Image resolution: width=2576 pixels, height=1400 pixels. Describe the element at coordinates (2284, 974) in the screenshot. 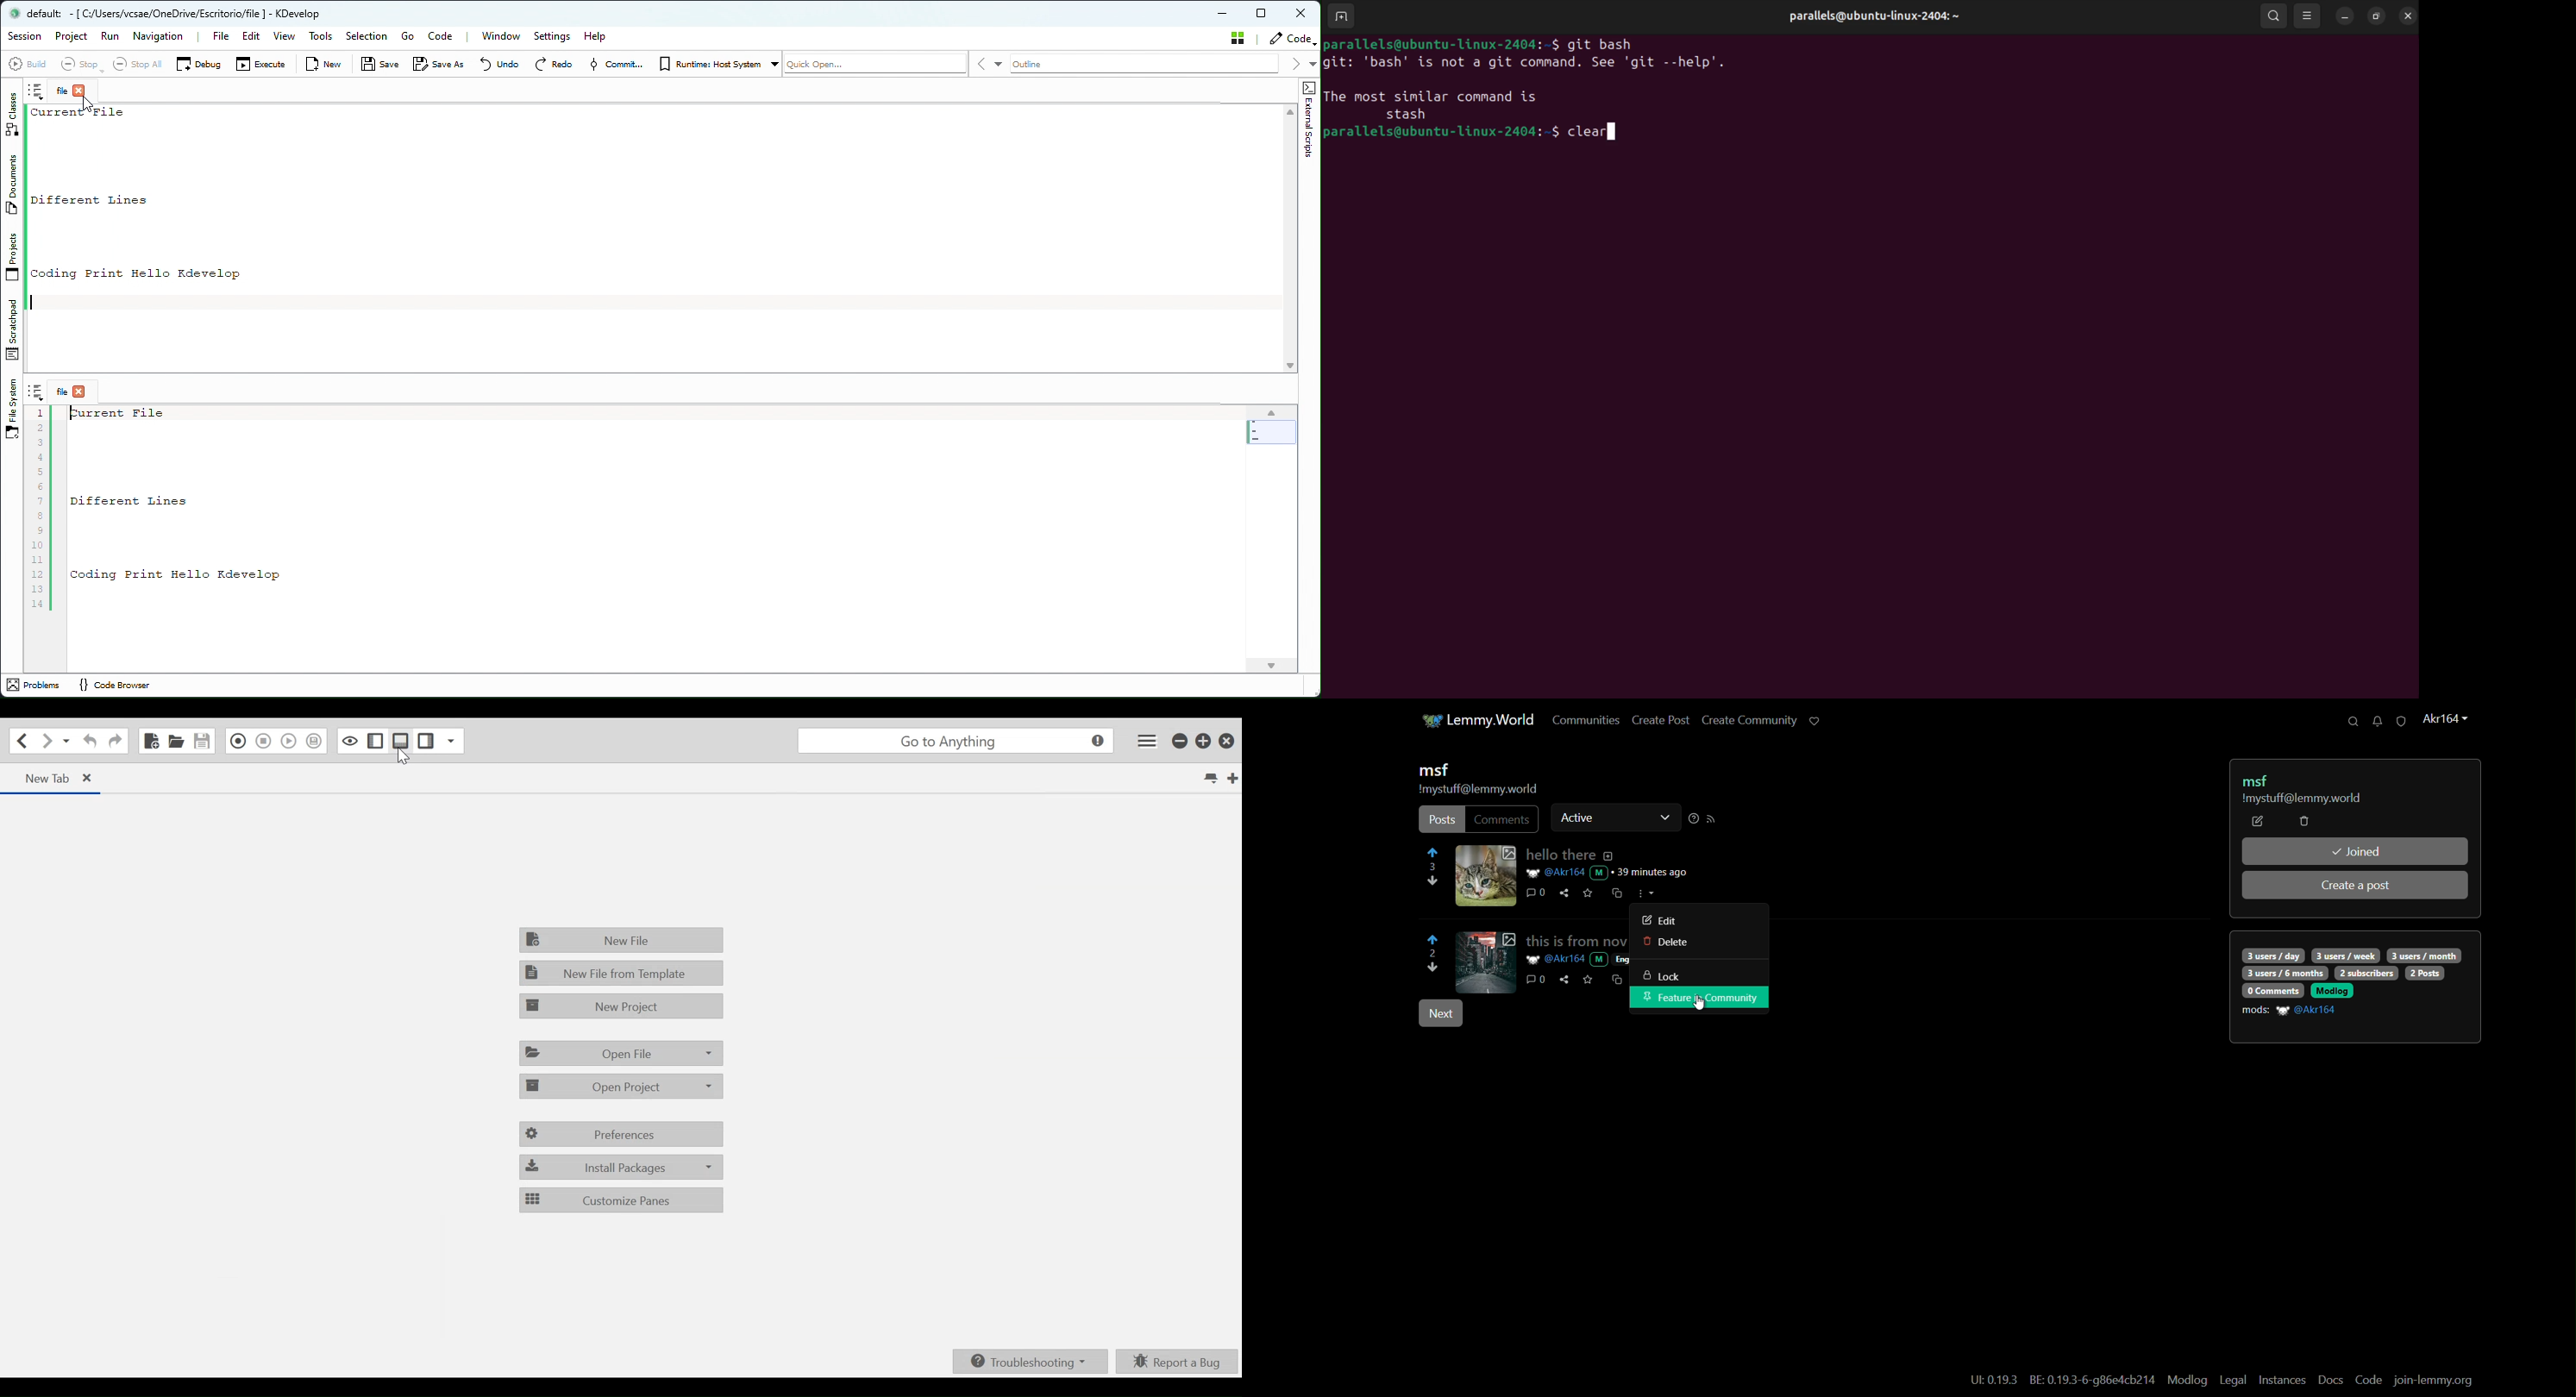

I see `3 users per 6 month` at that location.